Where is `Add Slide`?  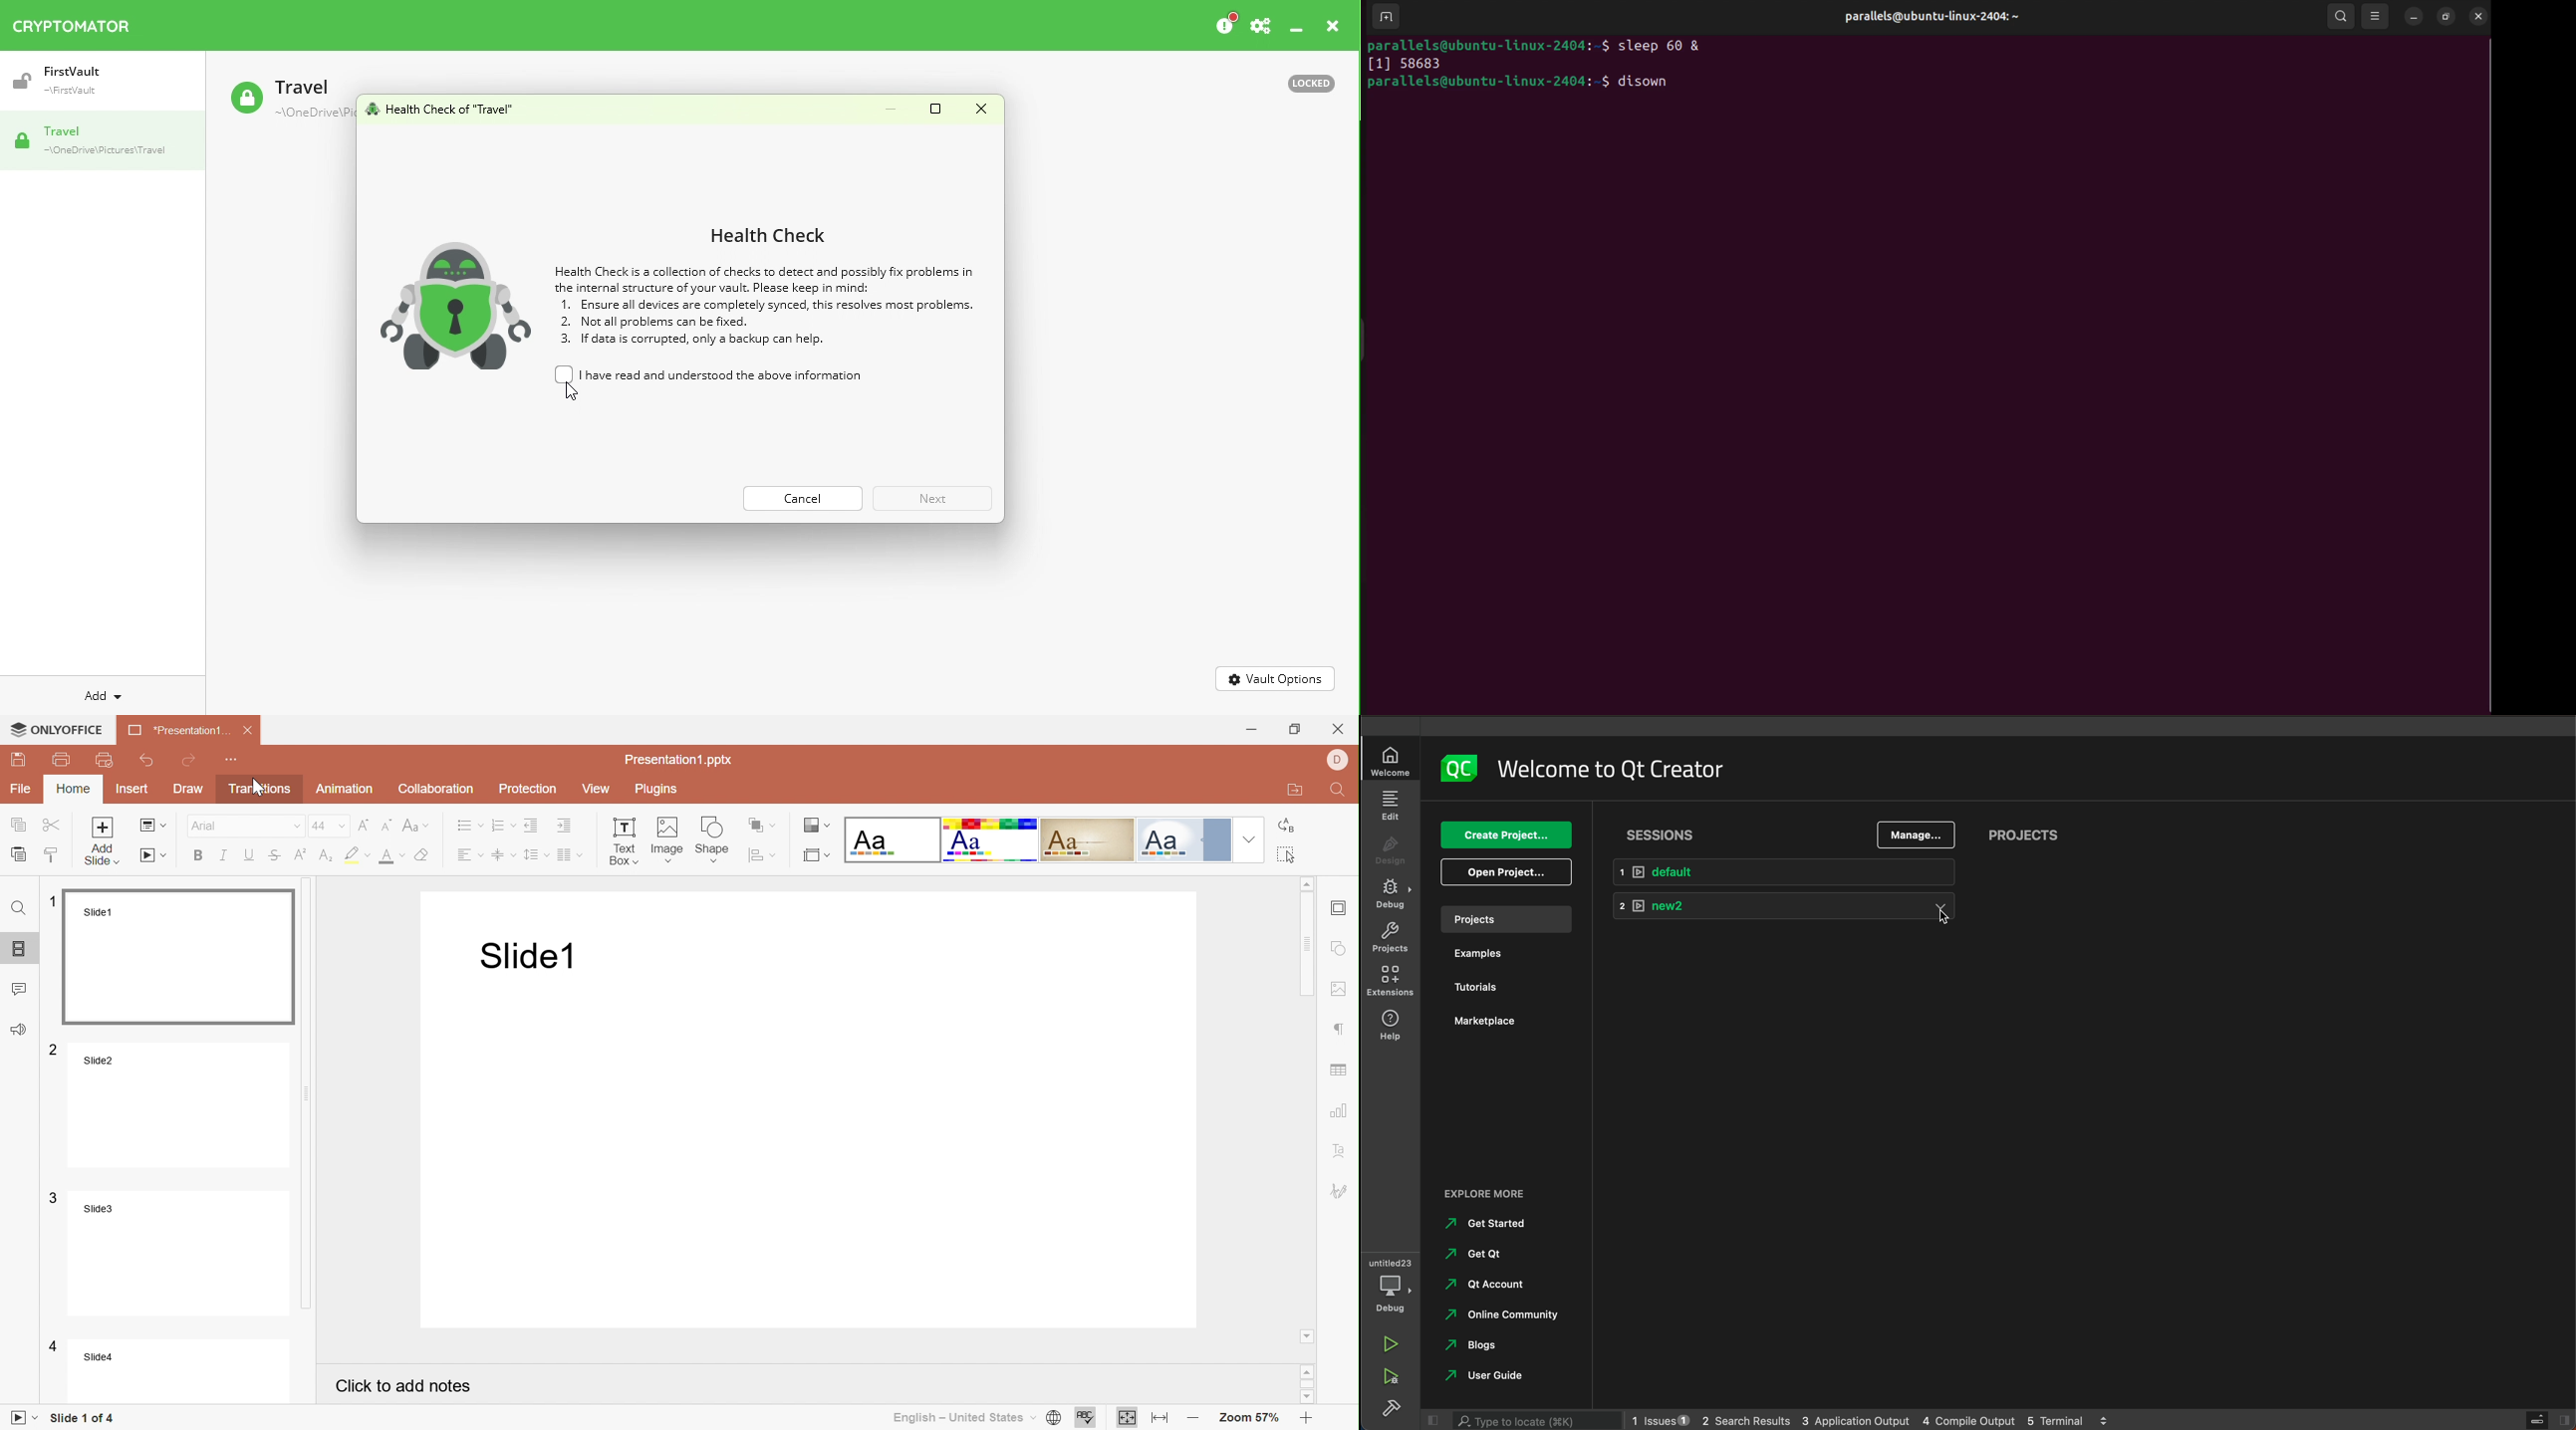
Add Slide is located at coordinates (100, 841).